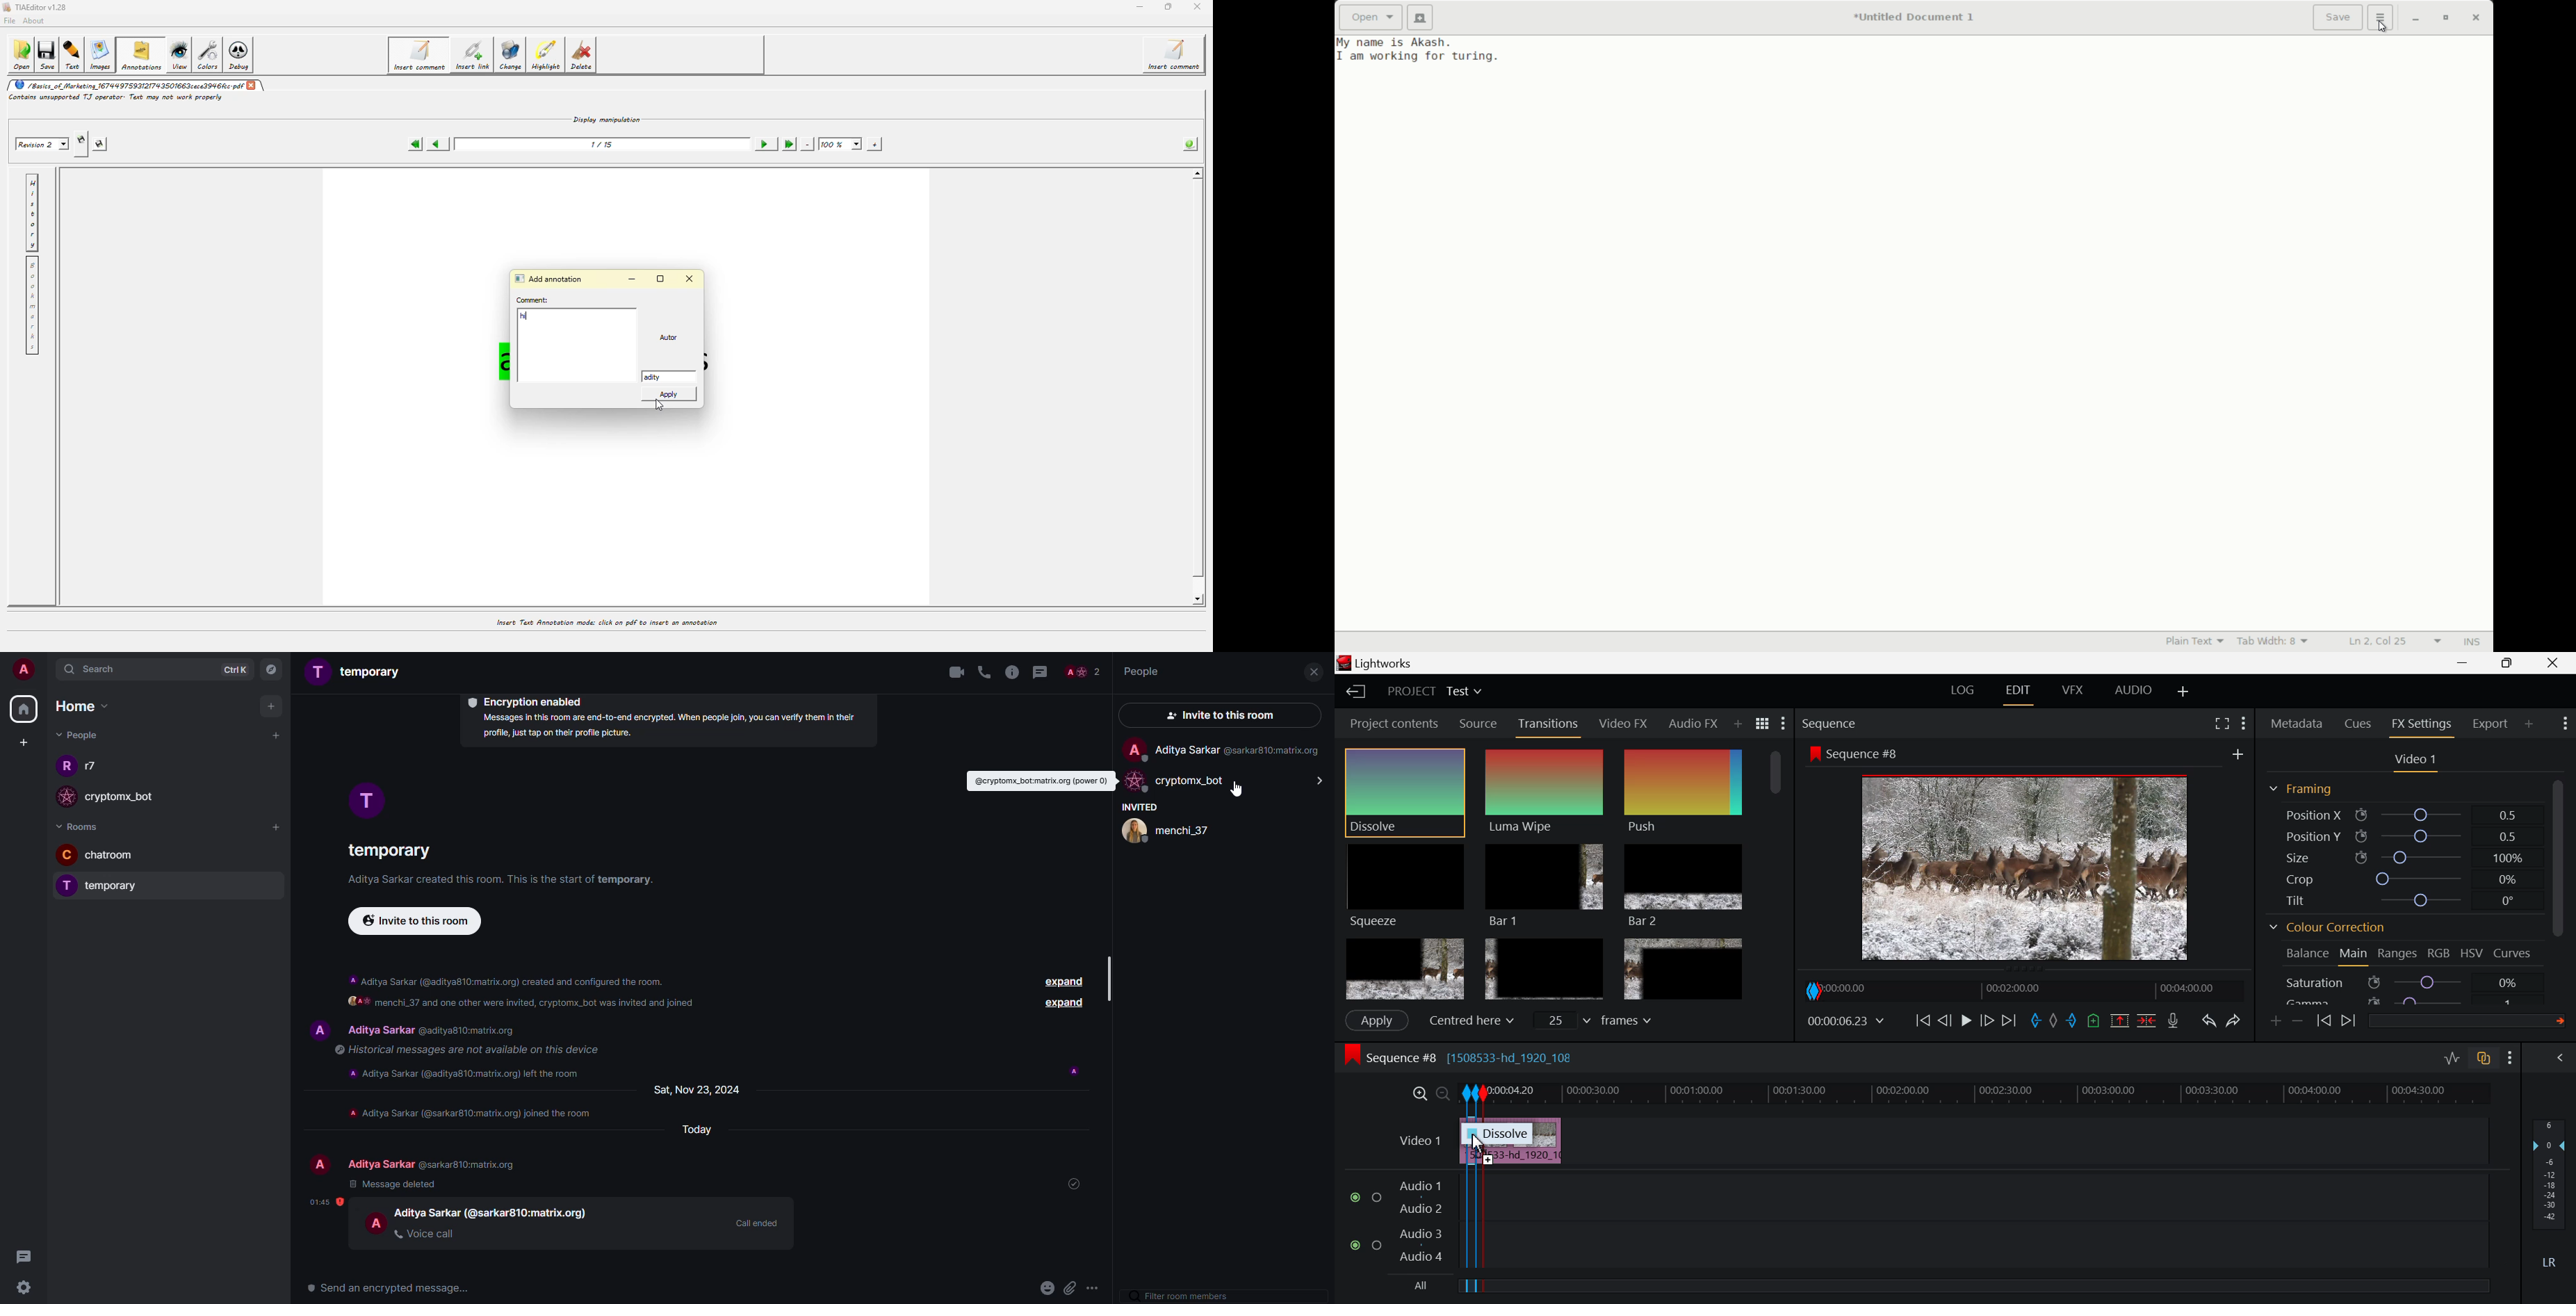  I want to click on I am working for turing., so click(1420, 57).